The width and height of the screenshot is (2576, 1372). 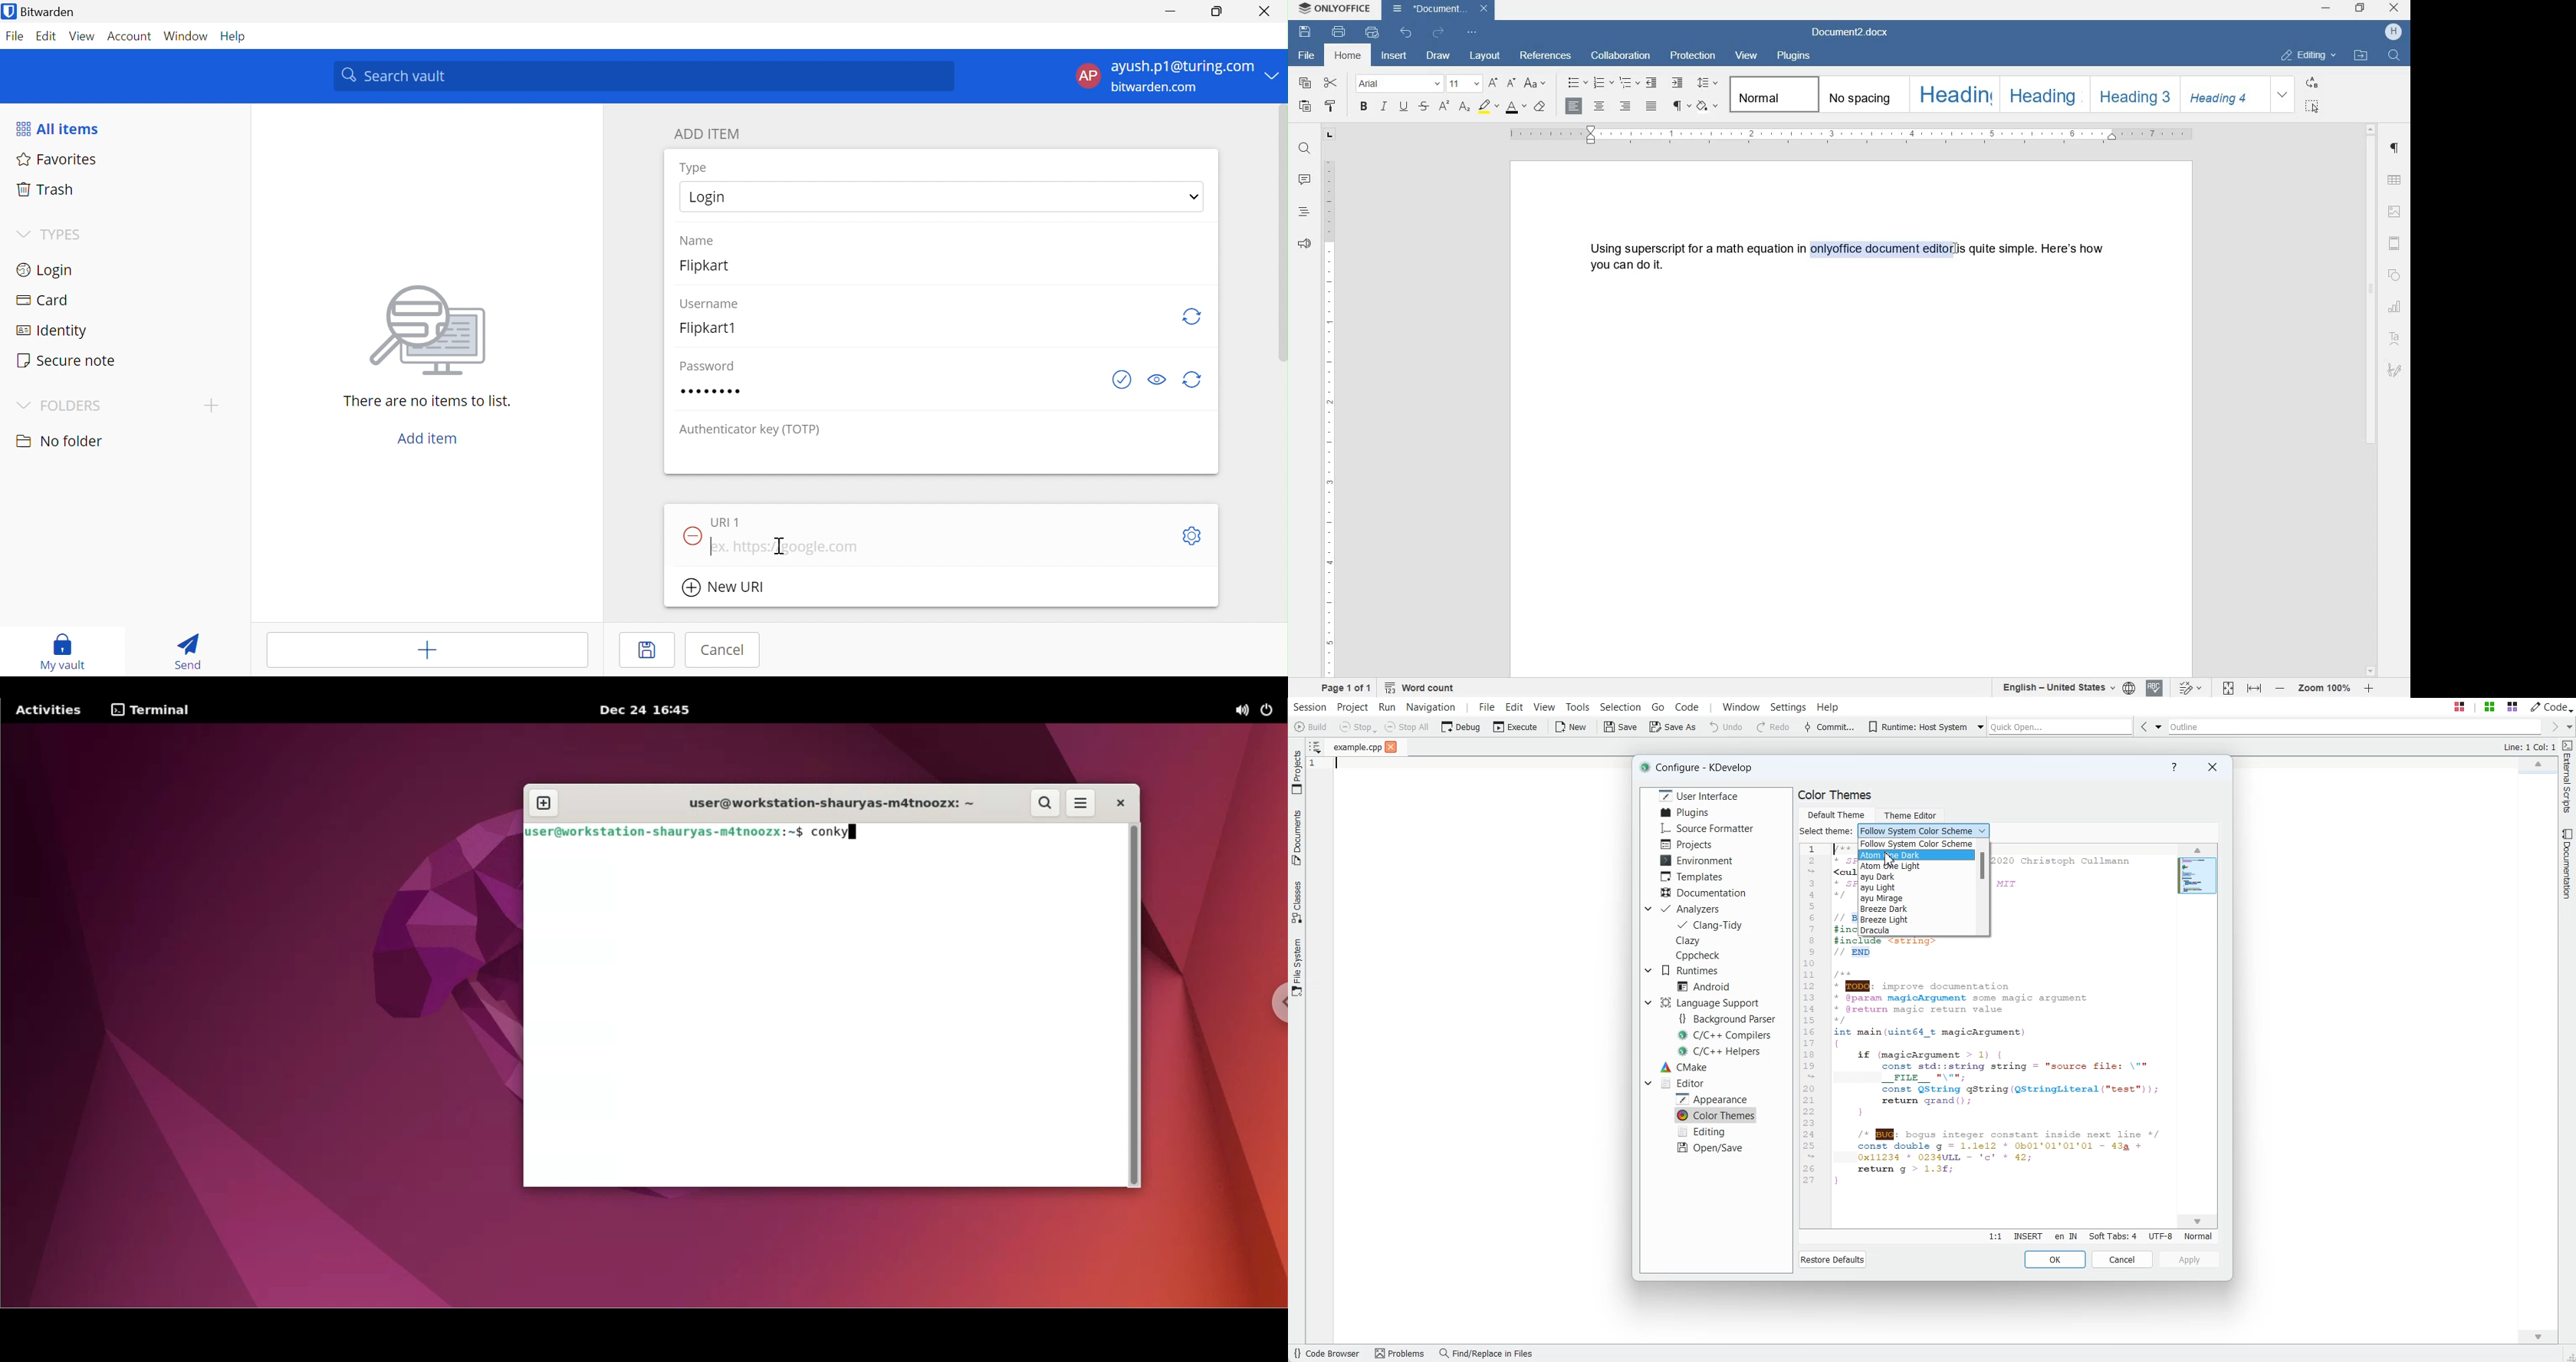 I want to click on generate username, so click(x=1193, y=315).